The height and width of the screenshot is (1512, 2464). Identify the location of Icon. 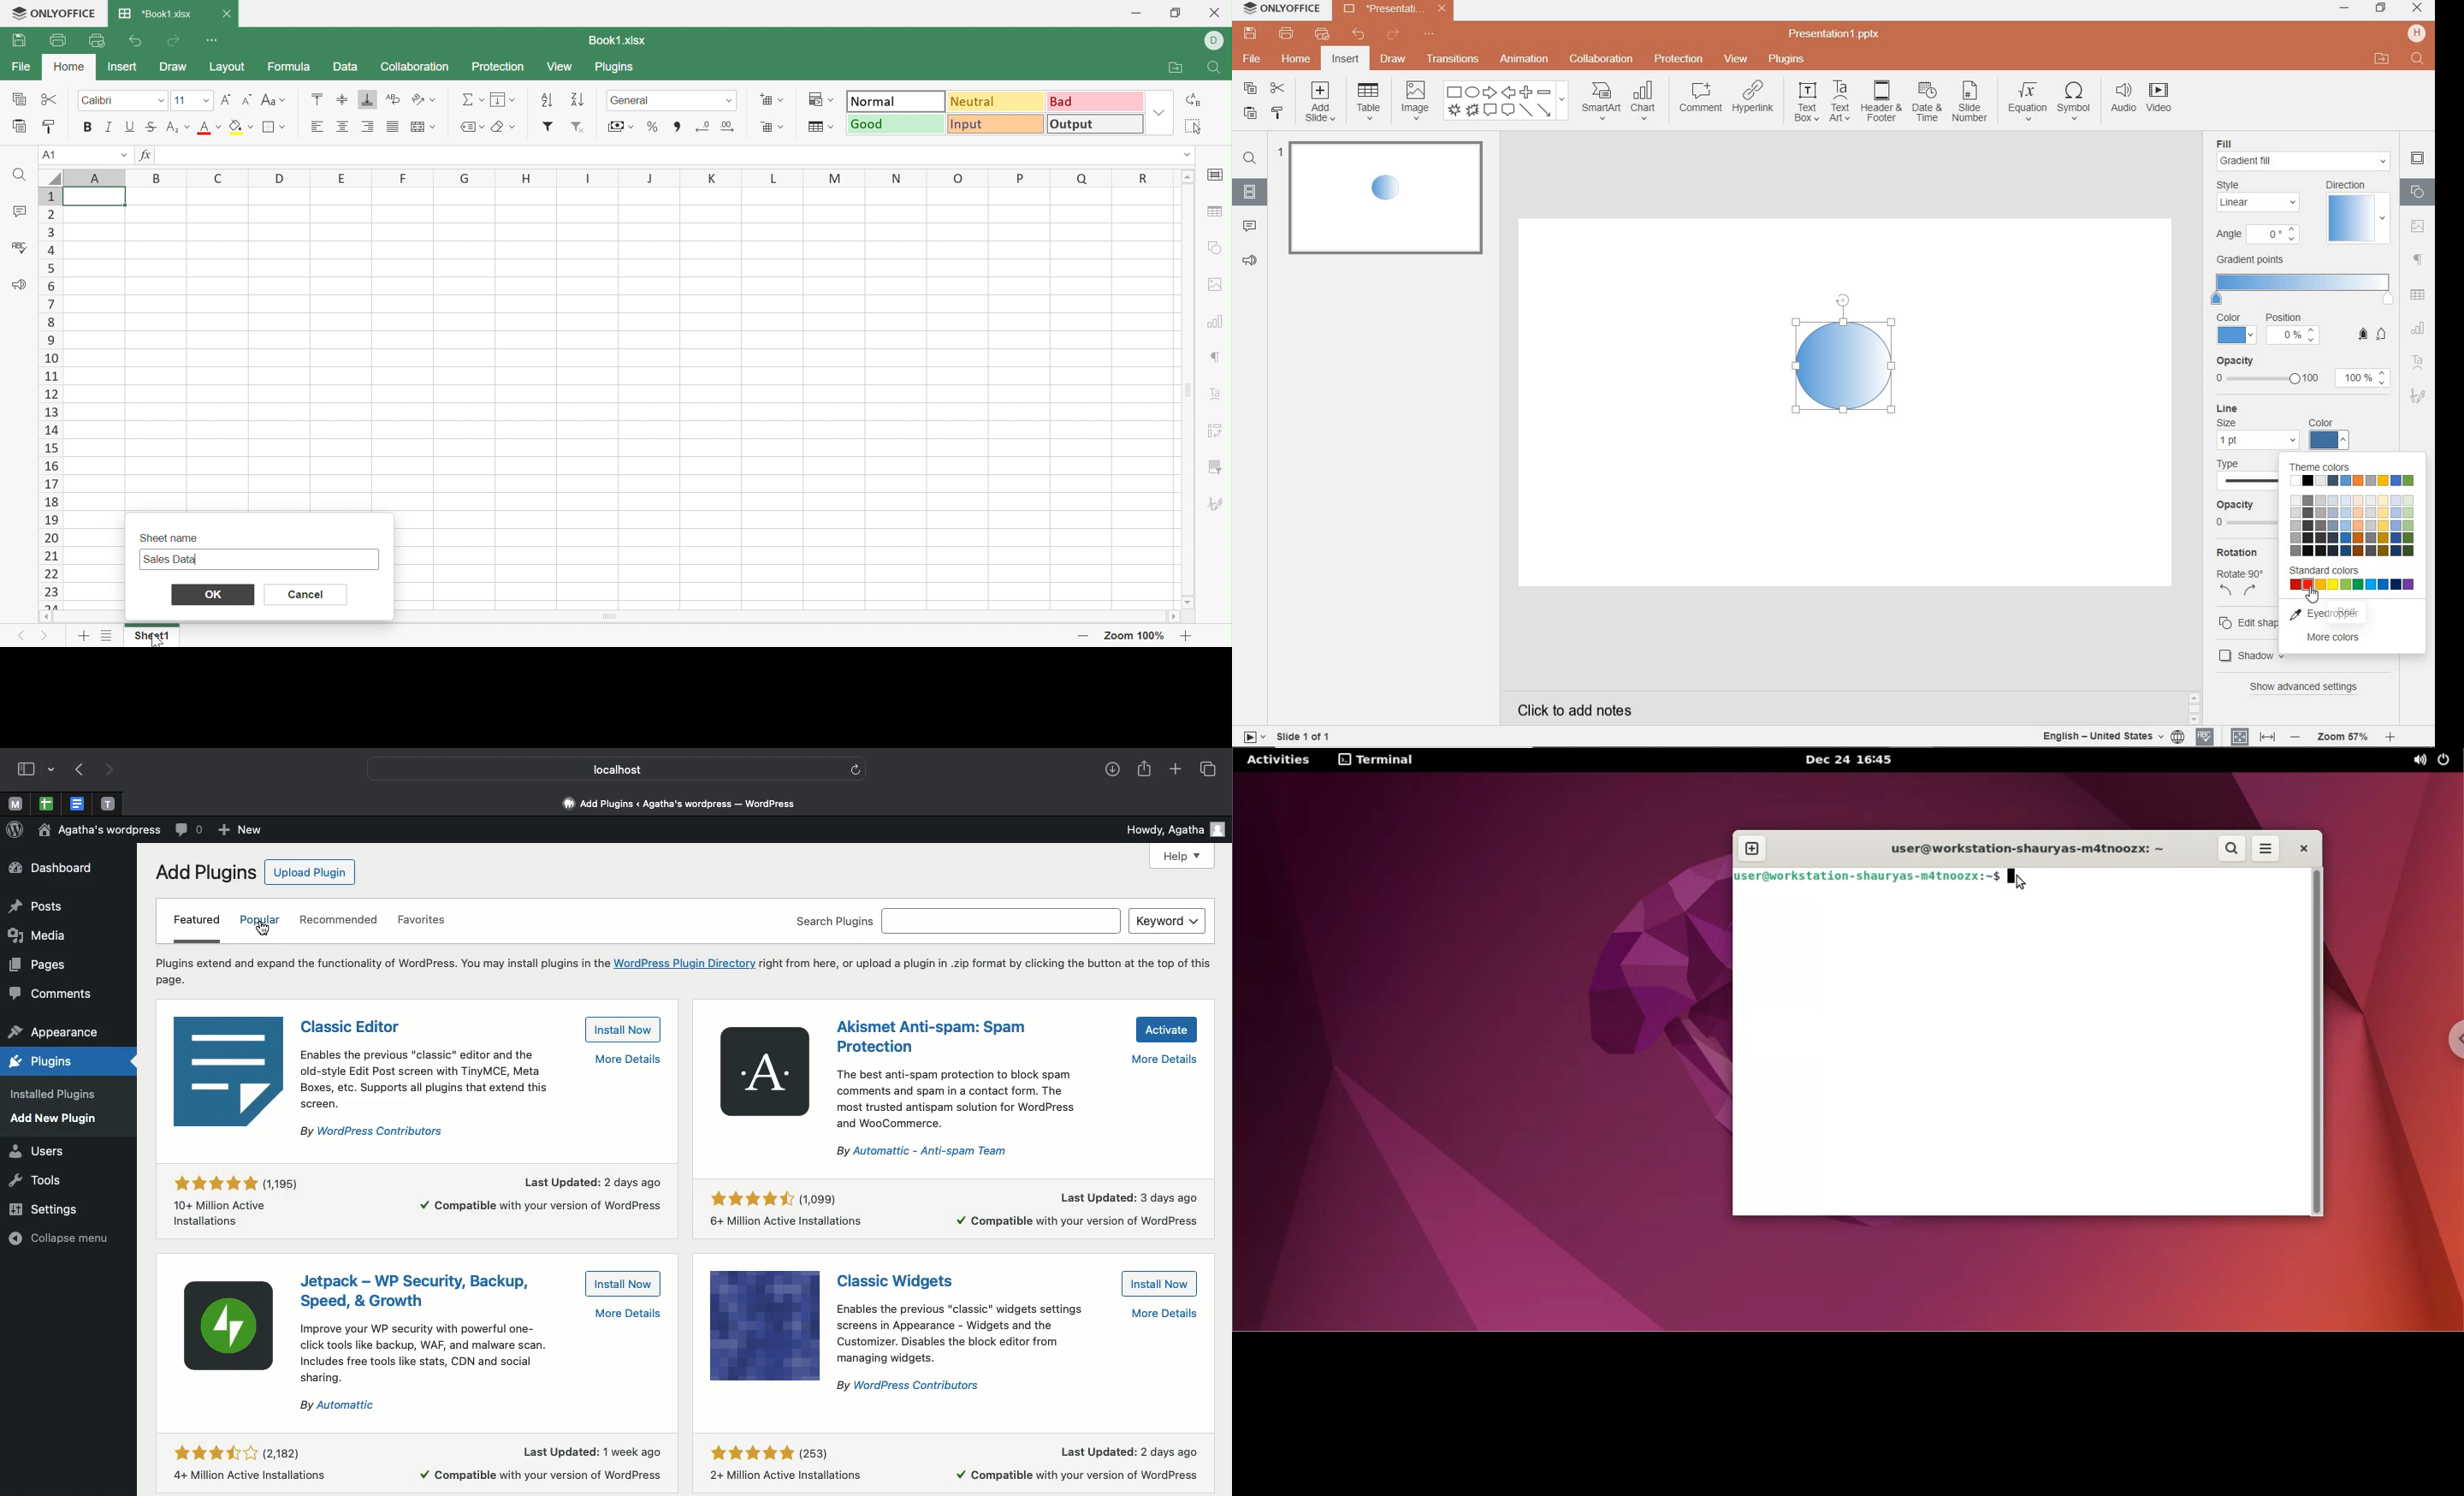
(762, 1326).